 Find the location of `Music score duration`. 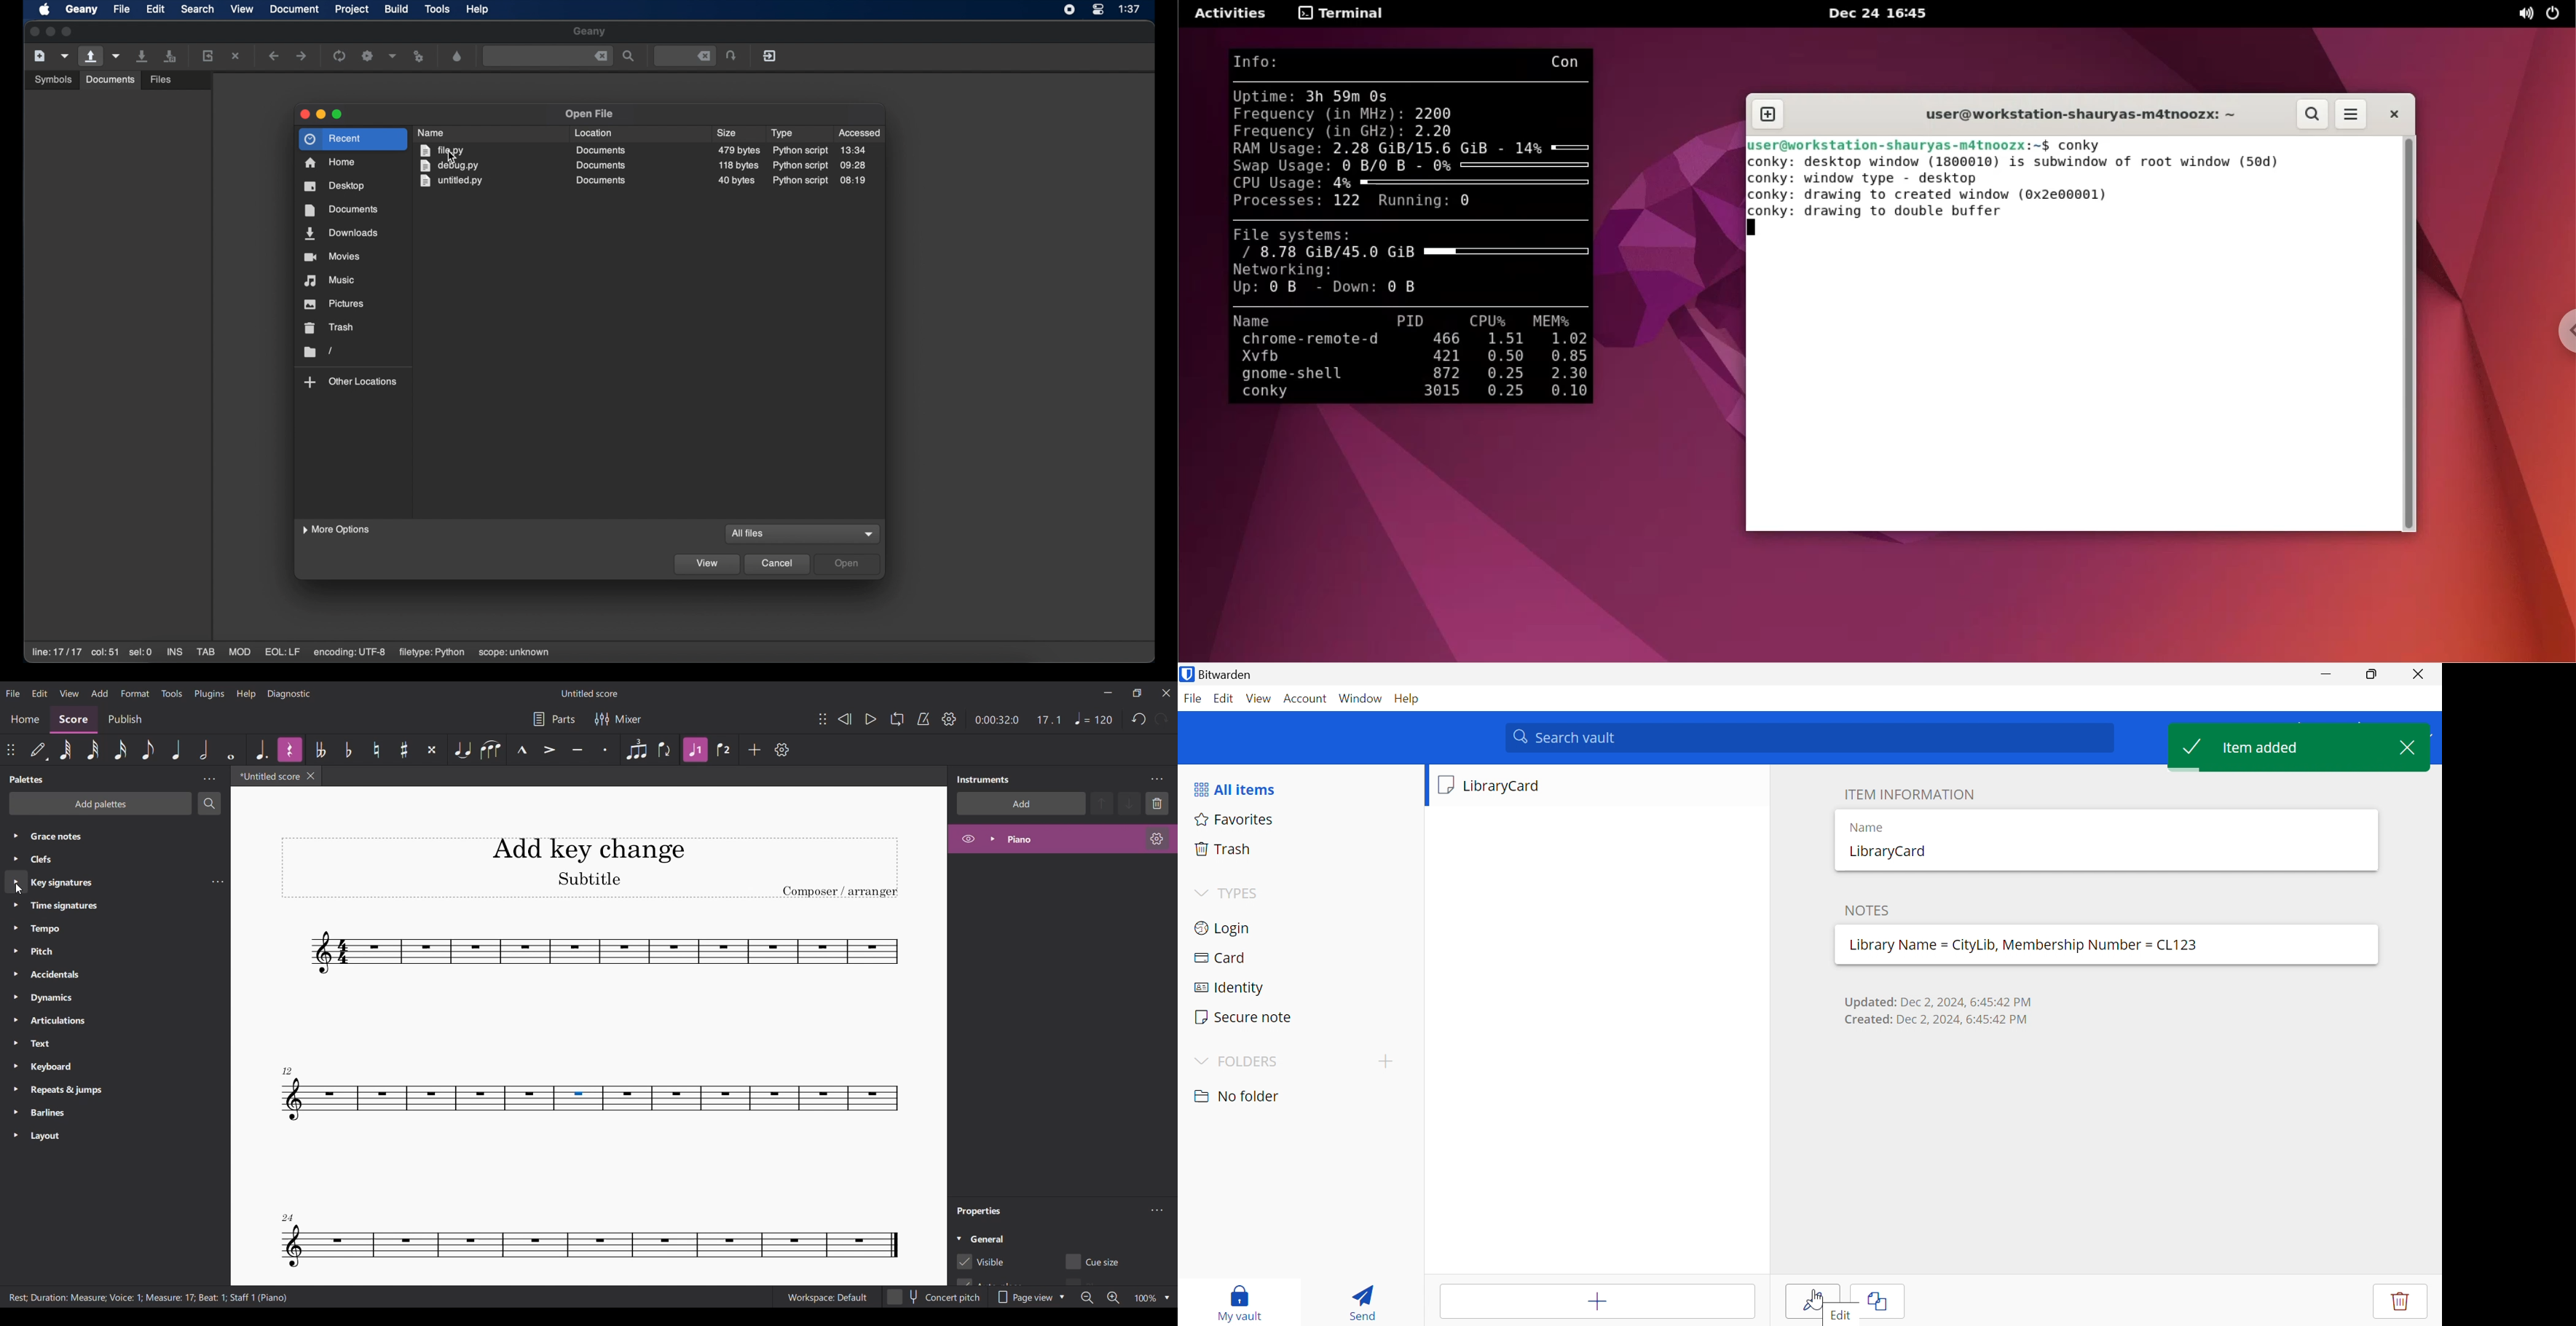

Music score duration is located at coordinates (1019, 719).